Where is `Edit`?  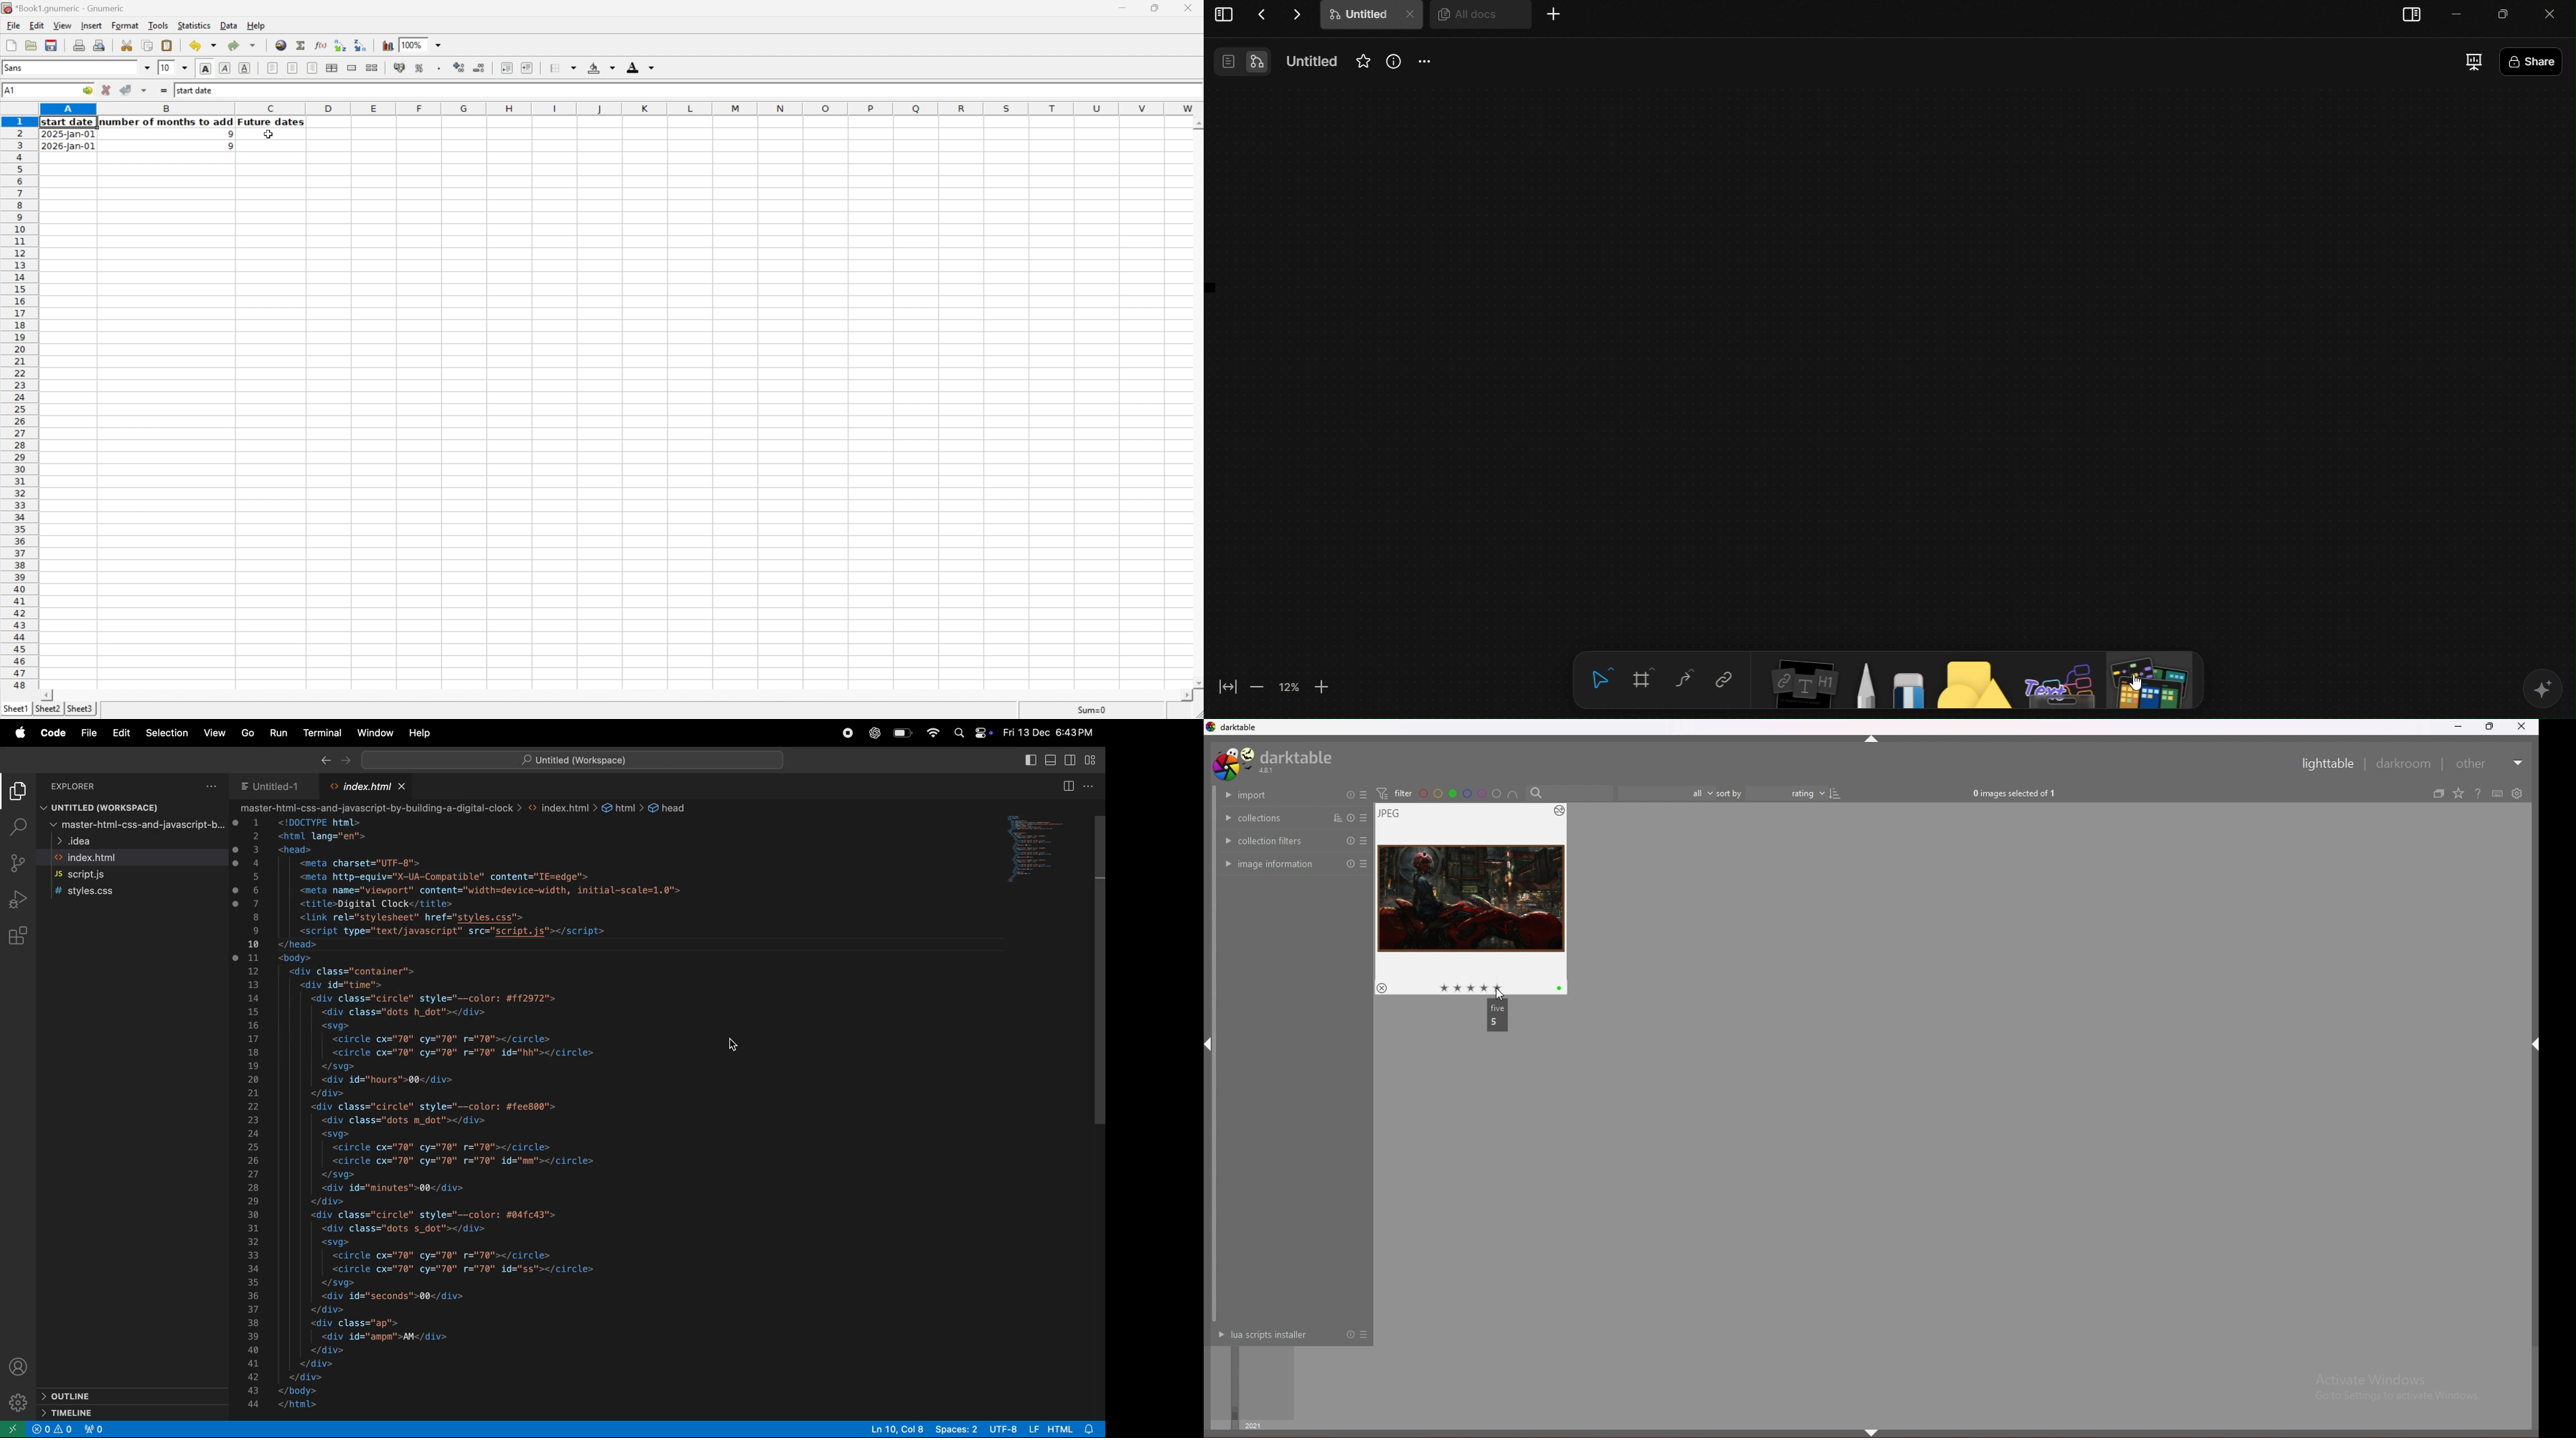 Edit is located at coordinates (122, 733).